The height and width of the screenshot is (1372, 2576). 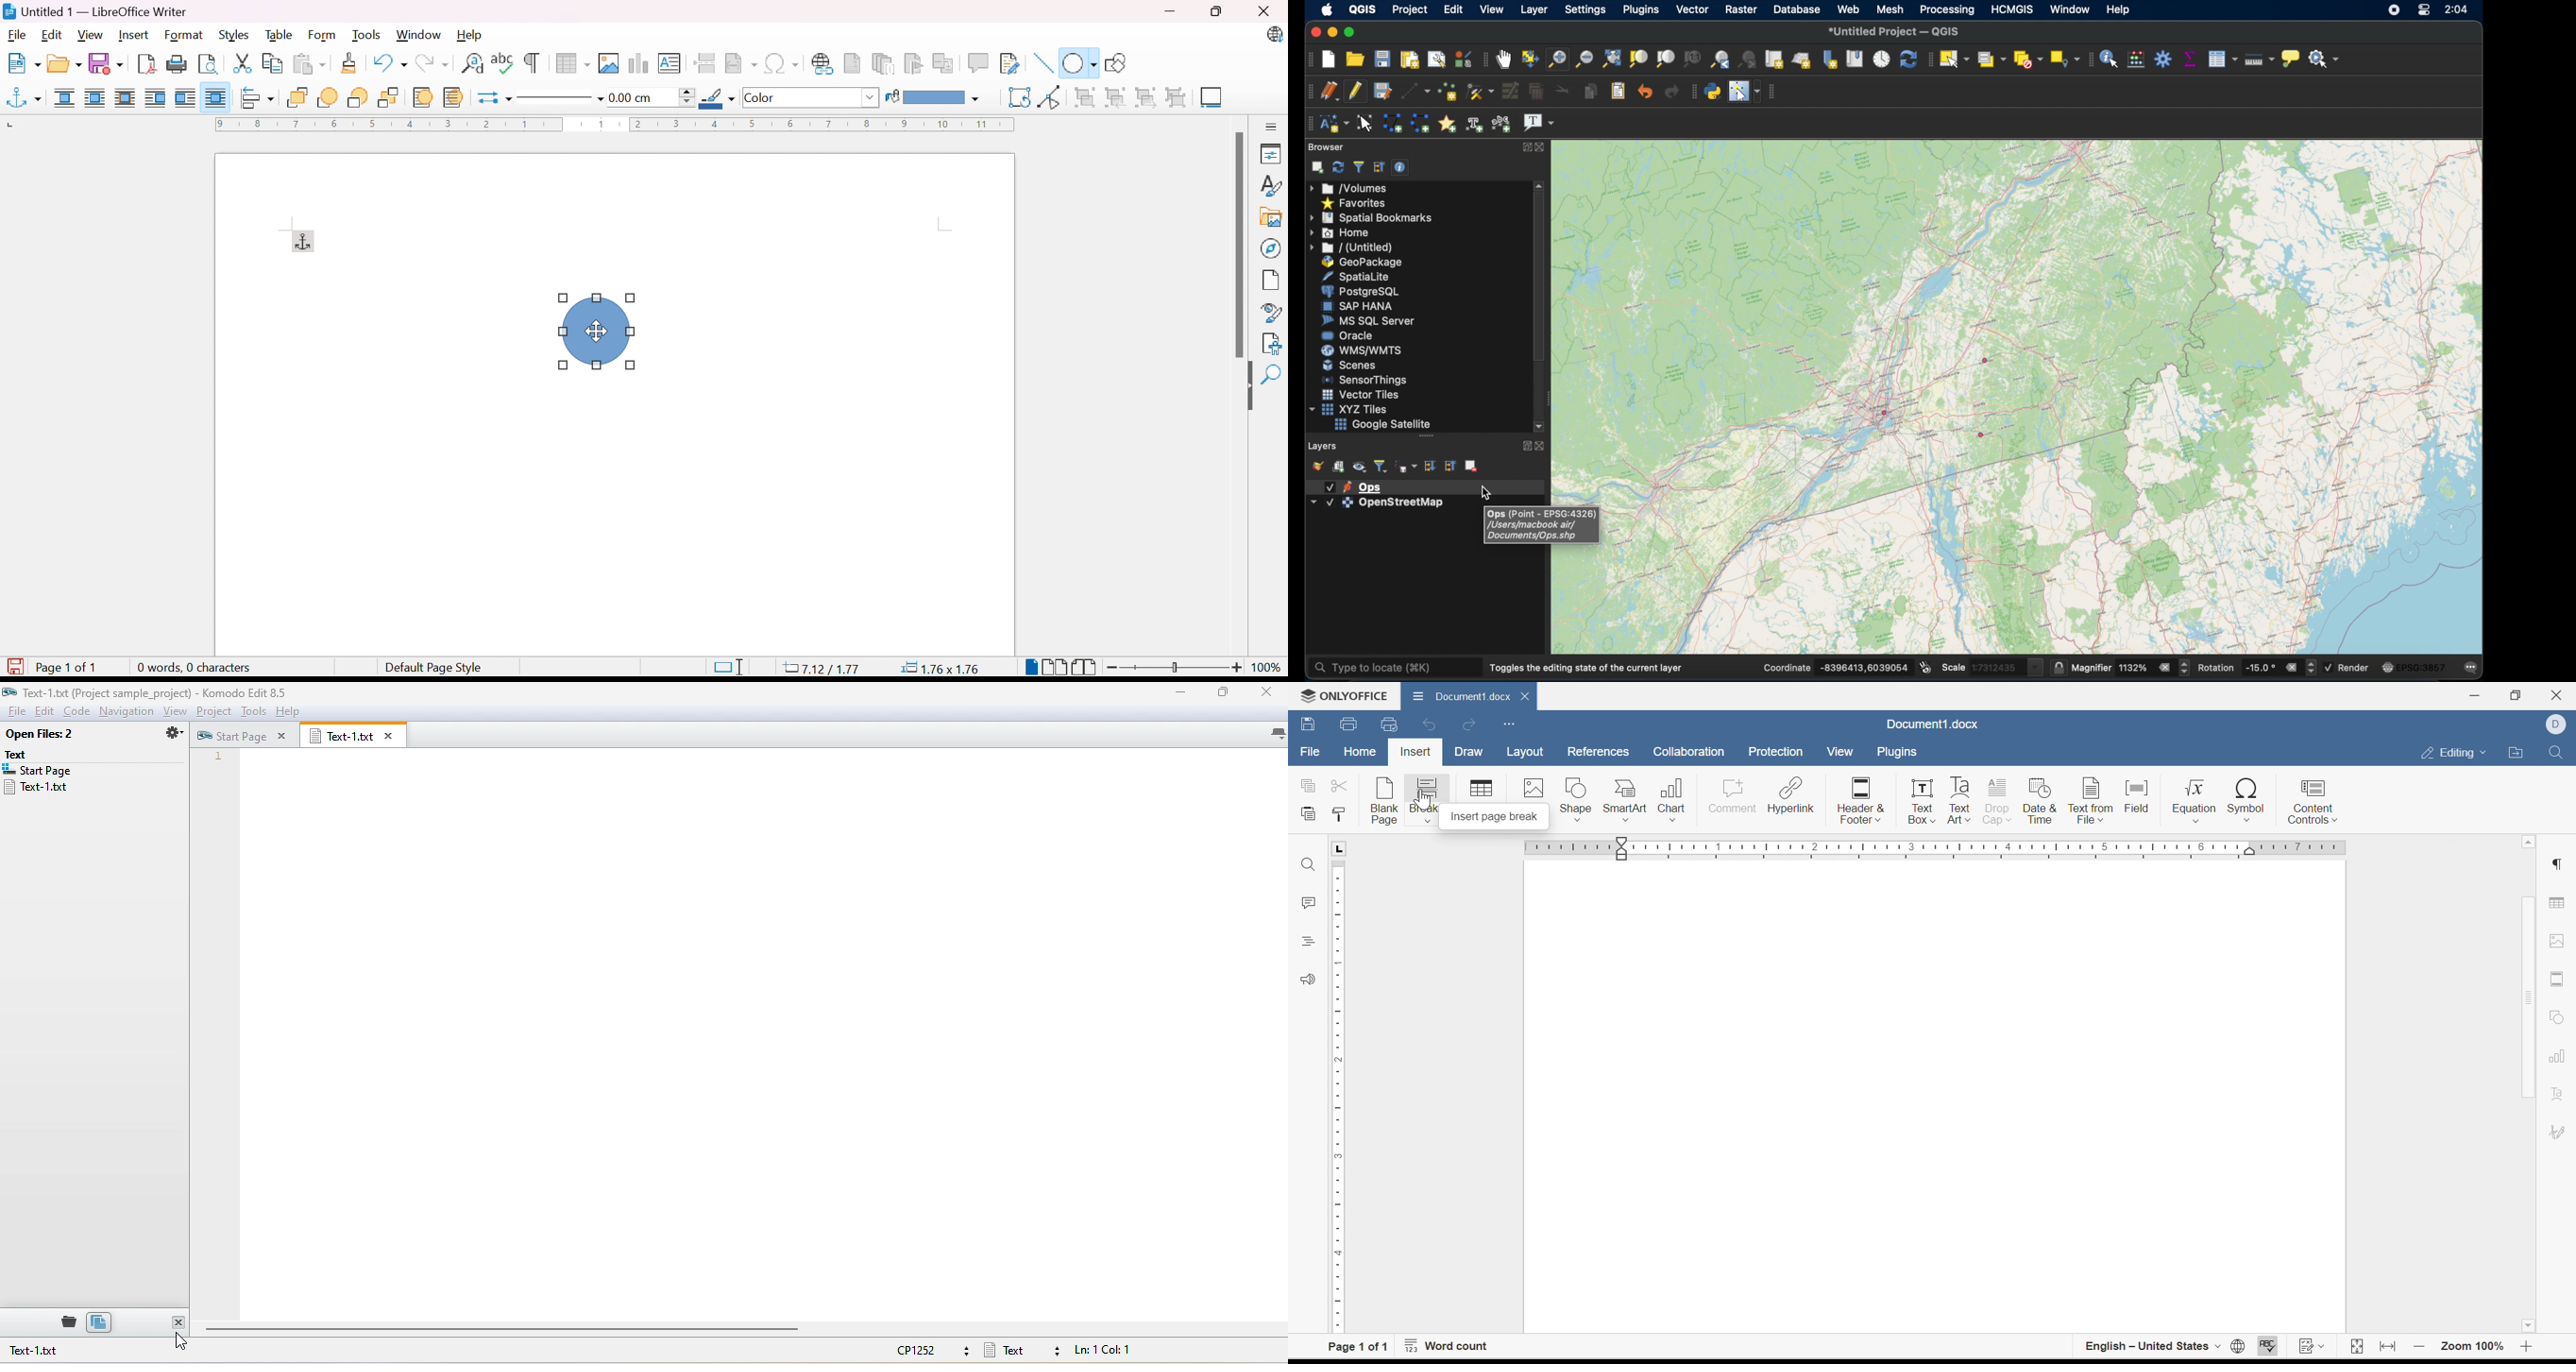 I want to click on Clone formatting, so click(x=351, y=63).